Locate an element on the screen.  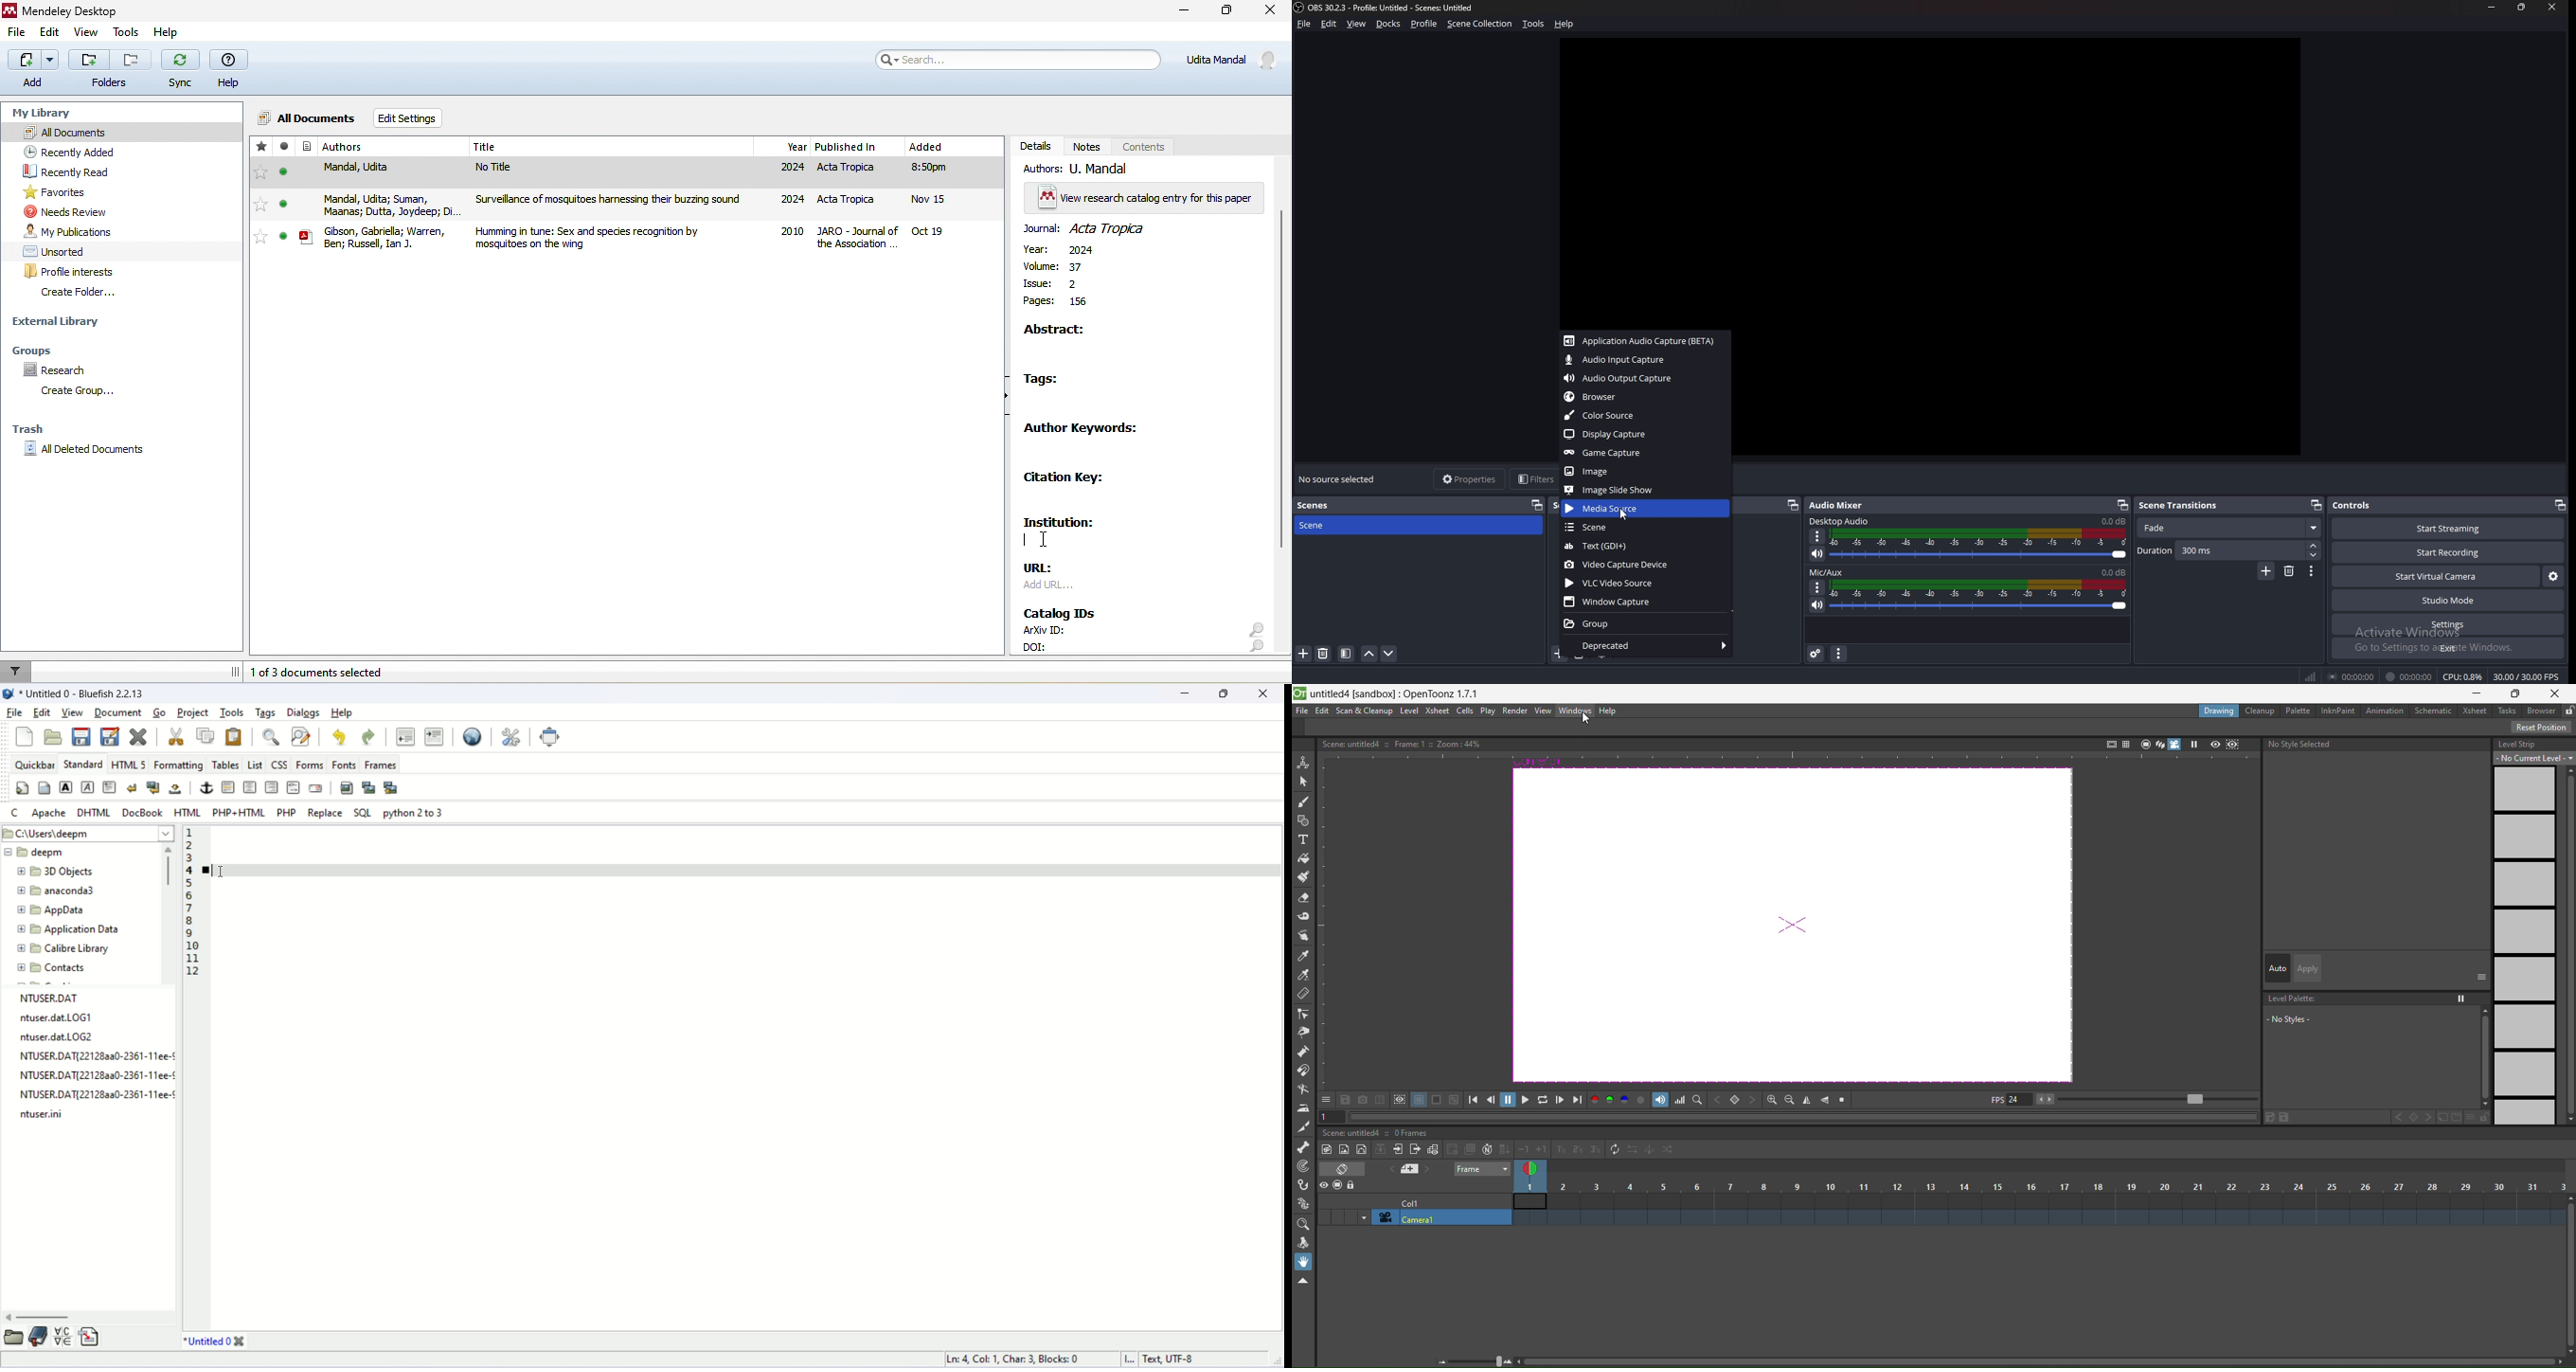
Group is located at coordinates (1646, 623).